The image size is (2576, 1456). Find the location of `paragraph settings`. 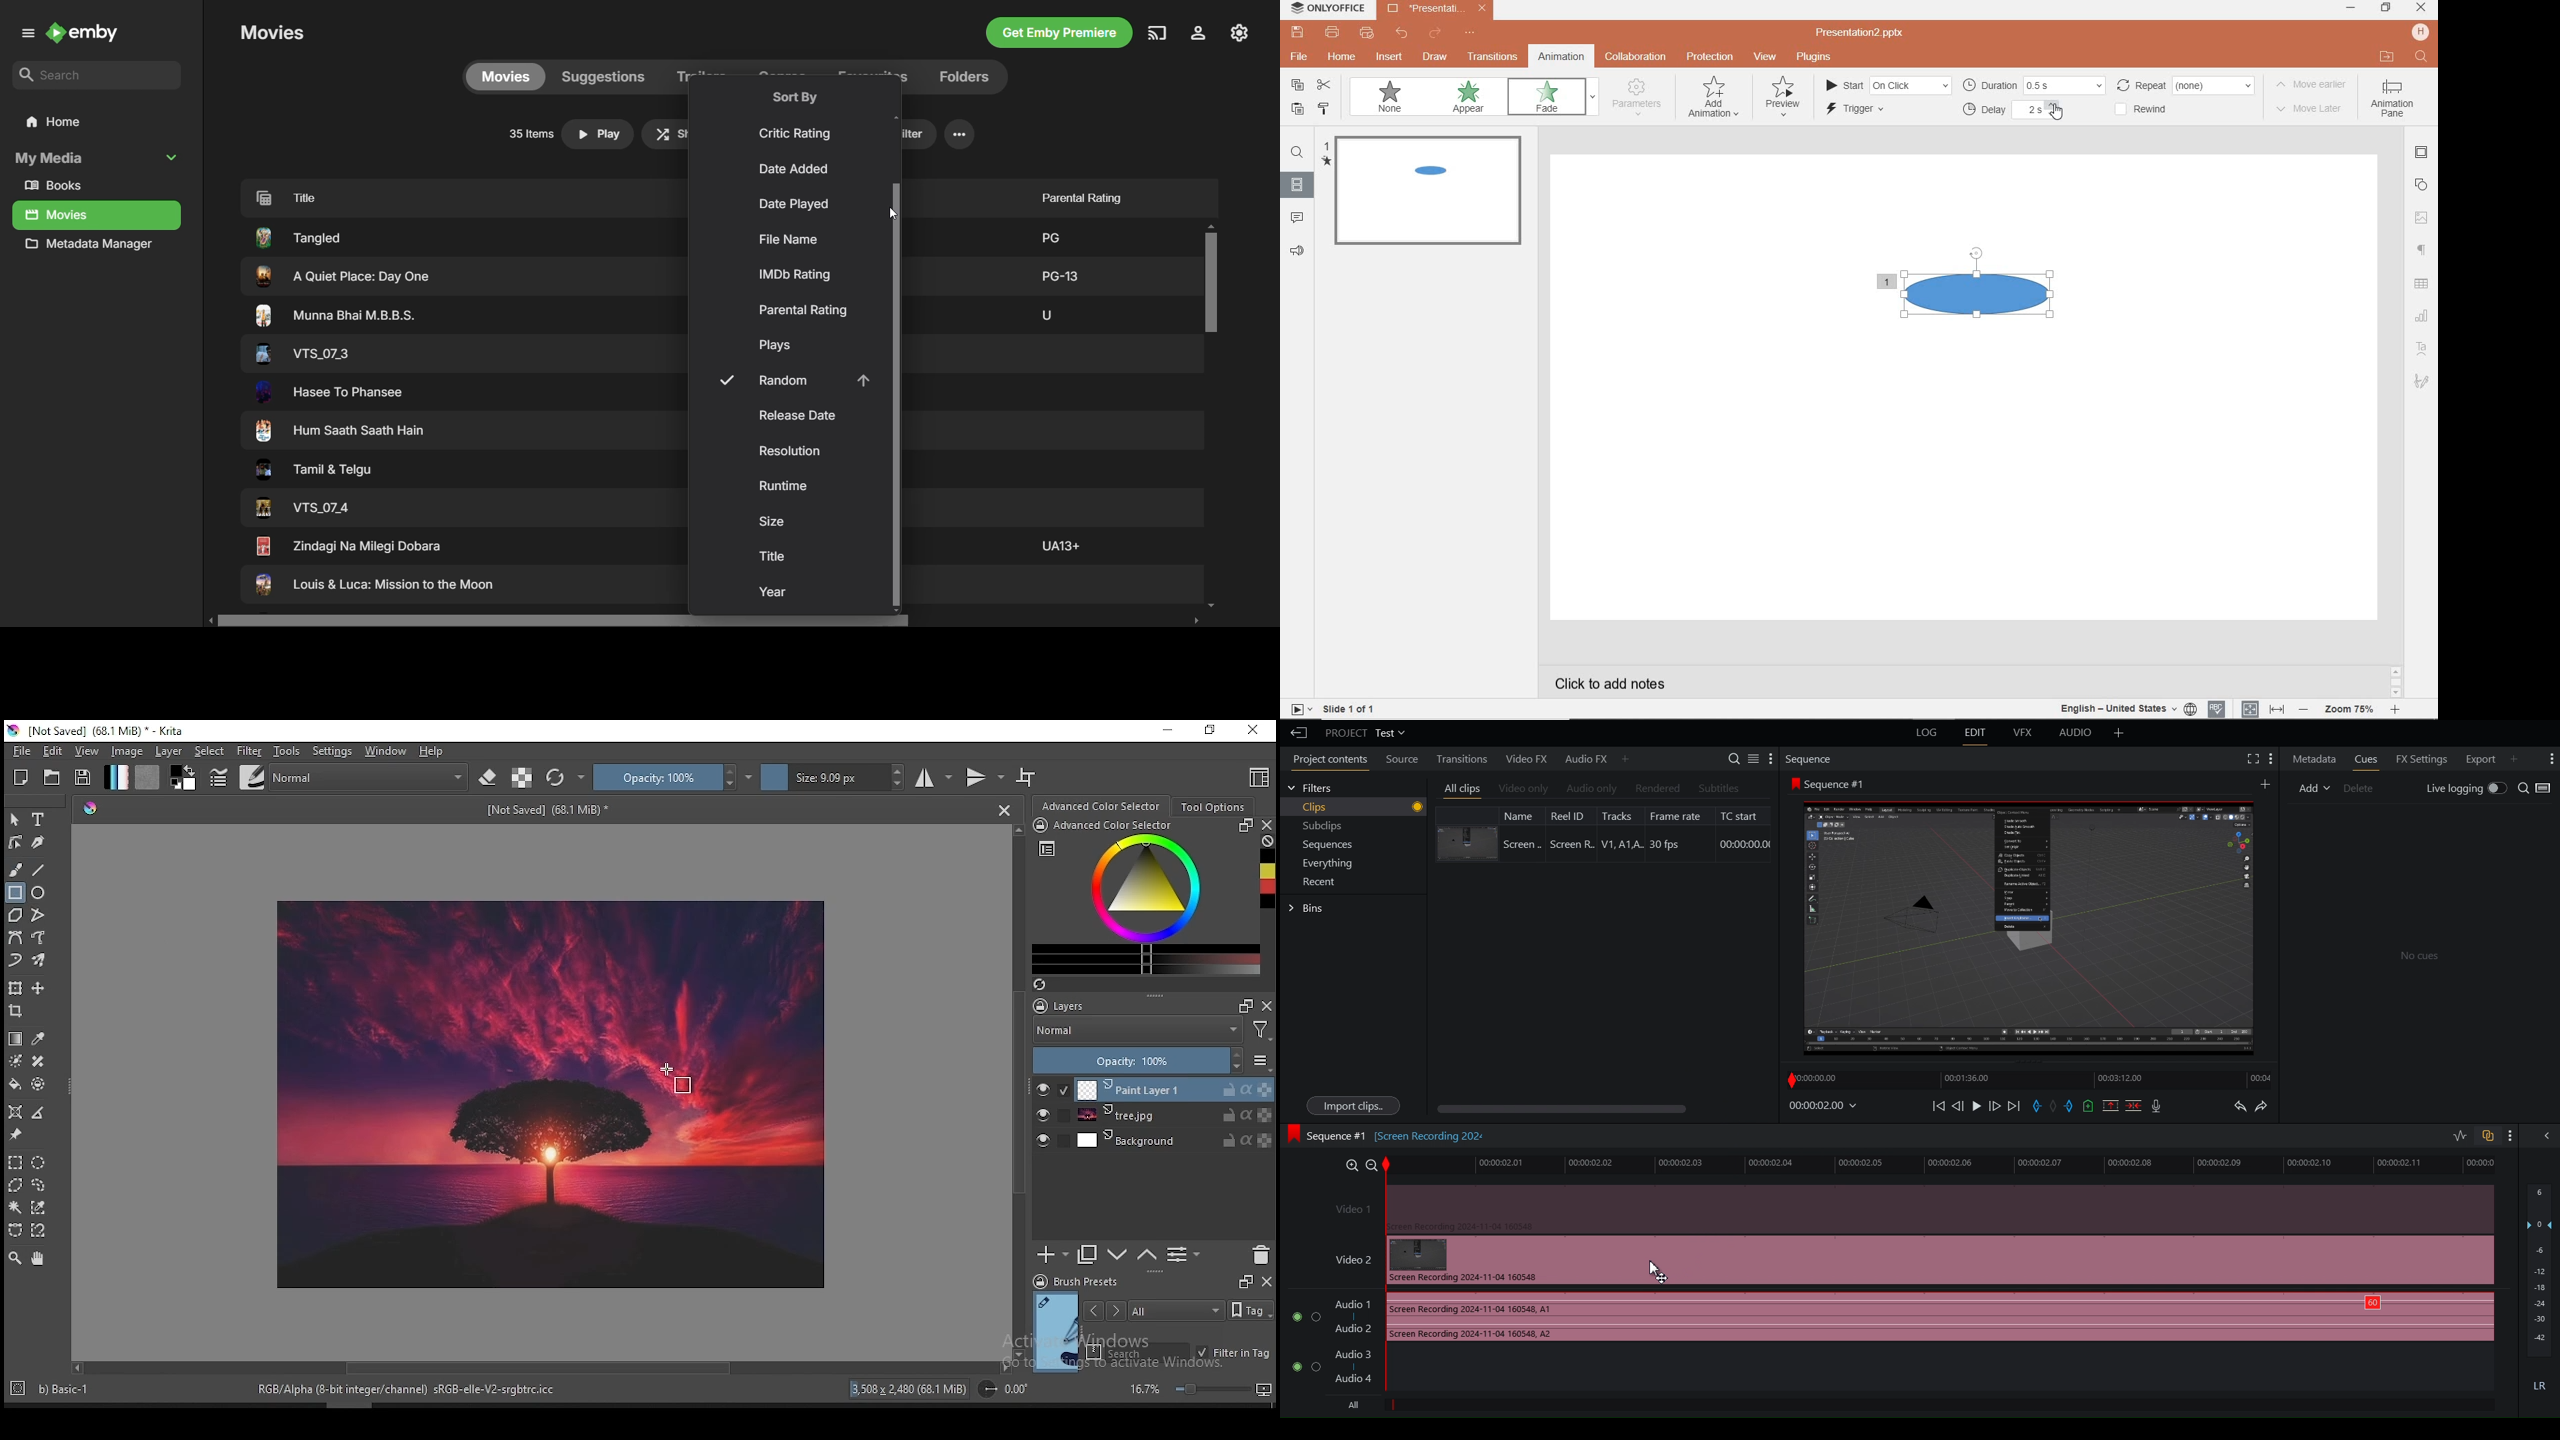

paragraph settings is located at coordinates (2421, 250).